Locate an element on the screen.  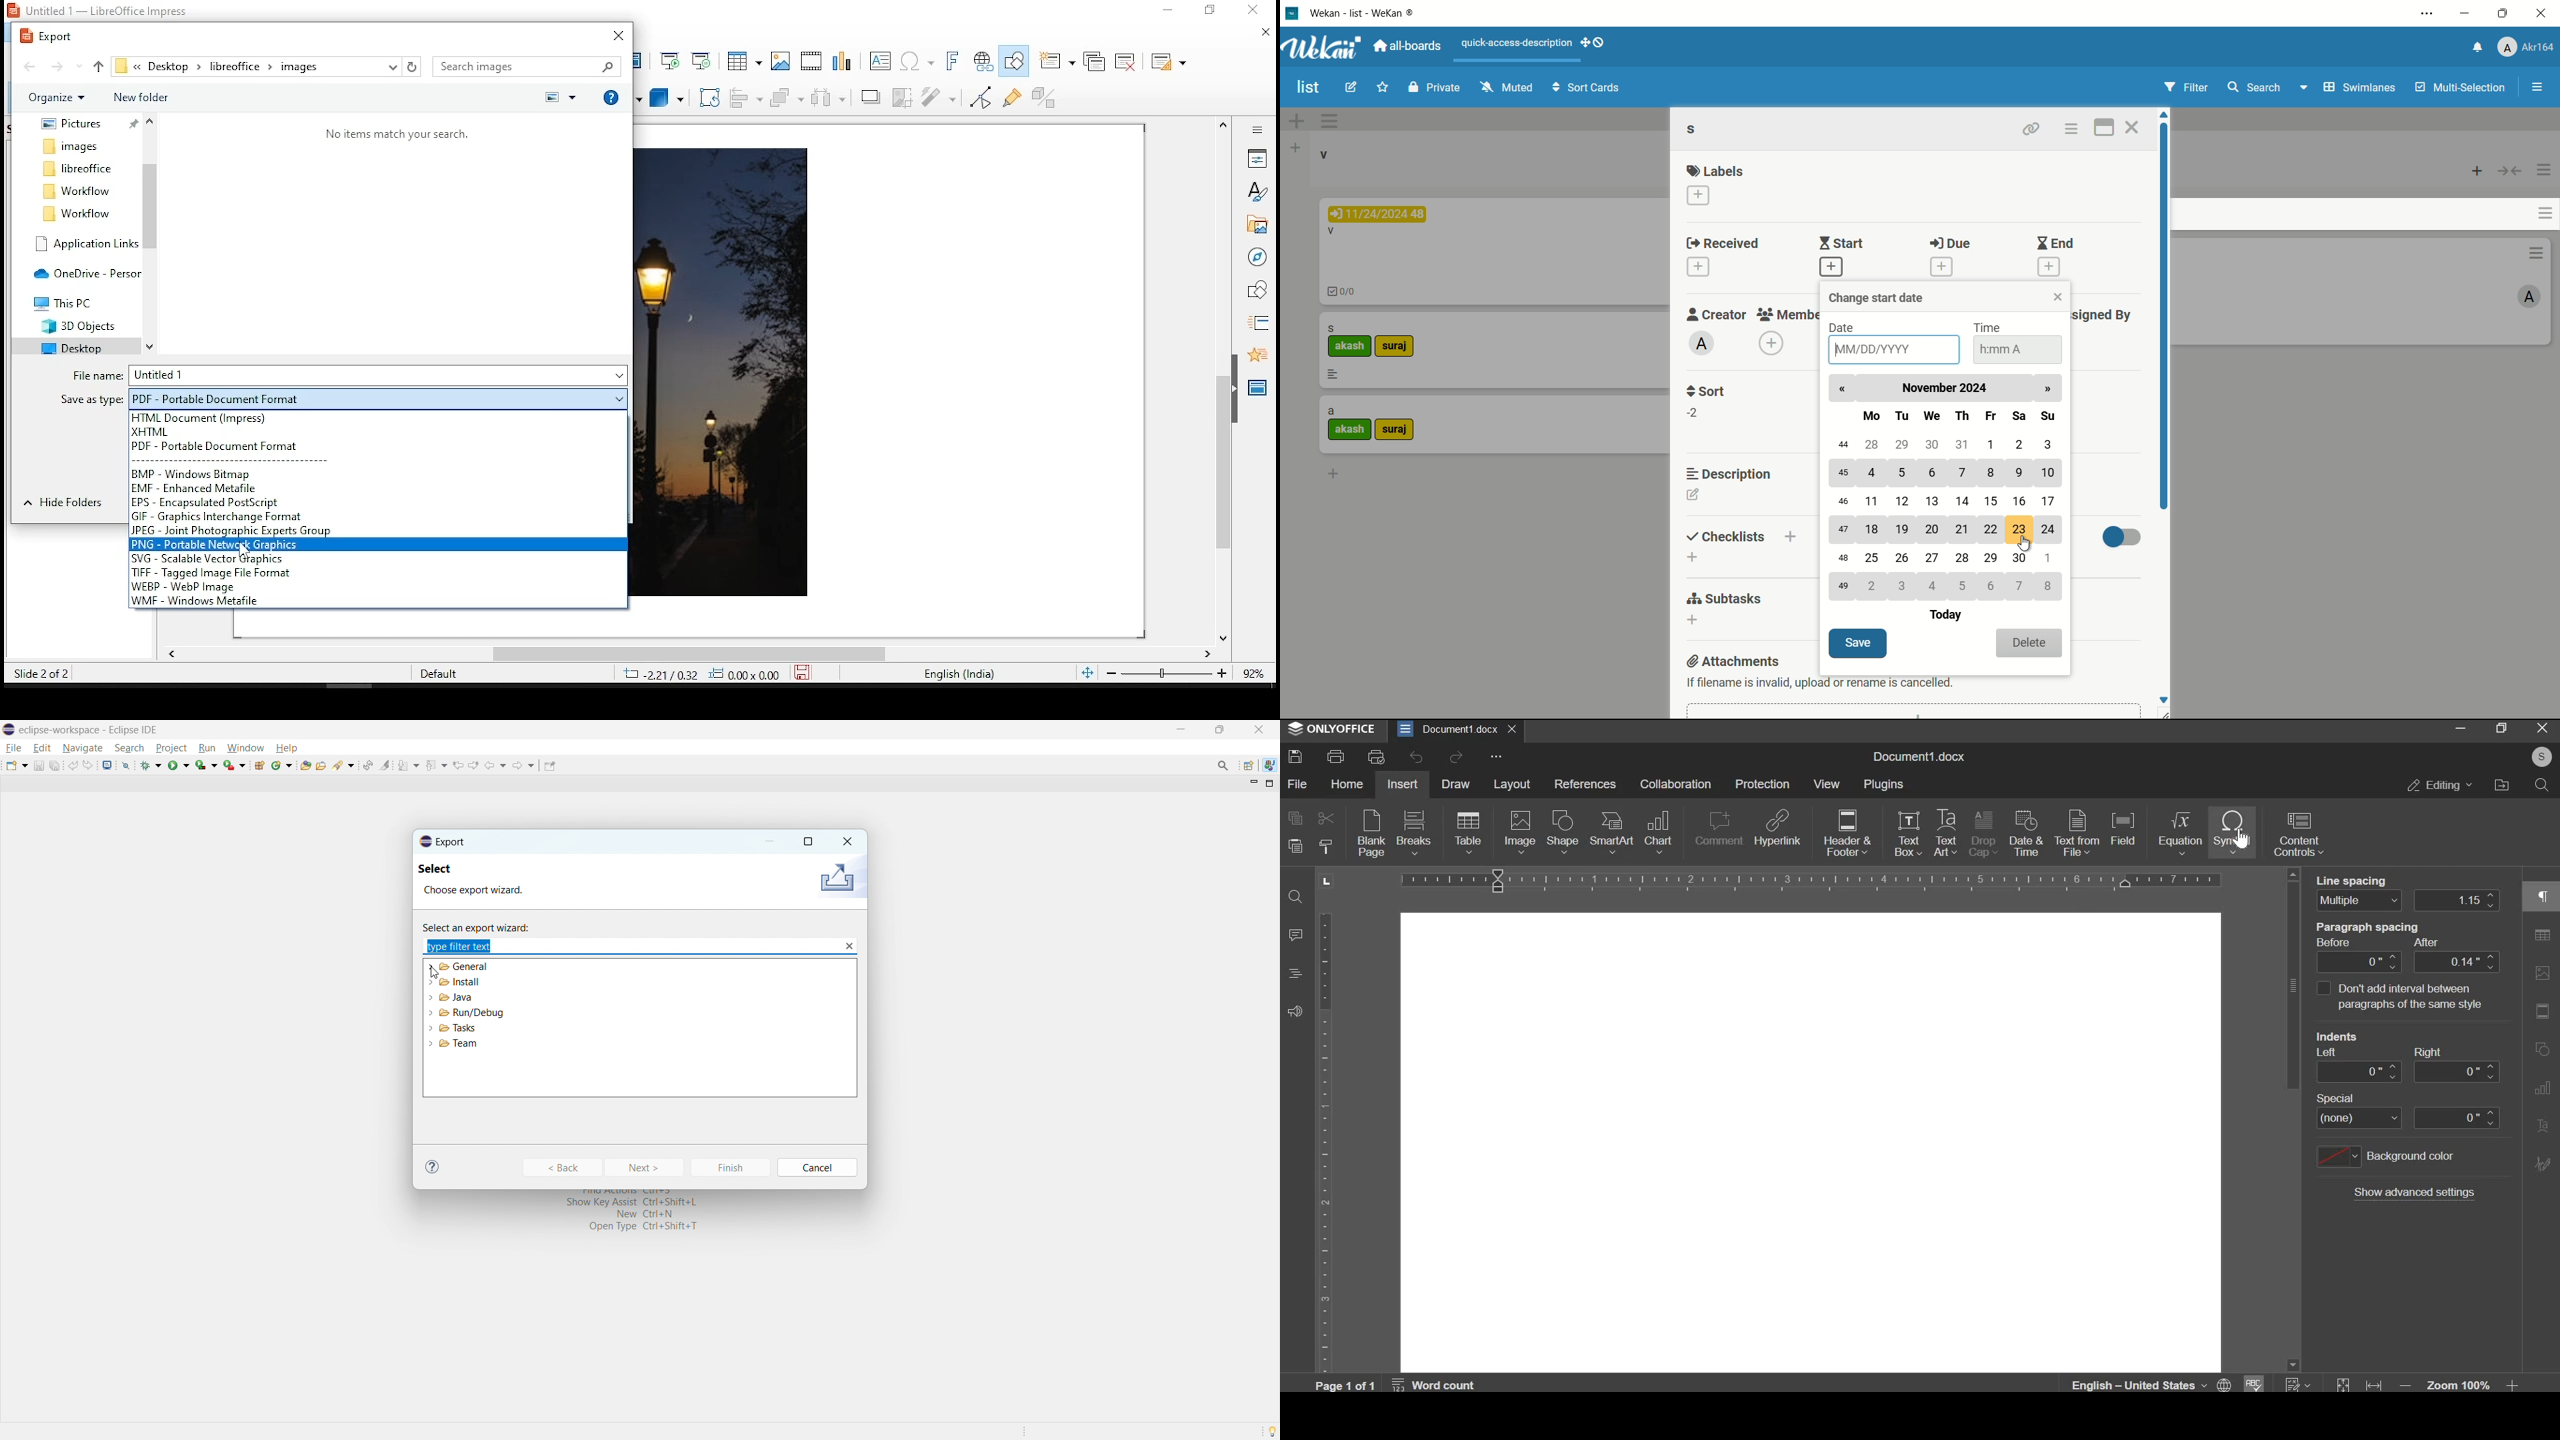
card actions is located at coordinates (2543, 213).